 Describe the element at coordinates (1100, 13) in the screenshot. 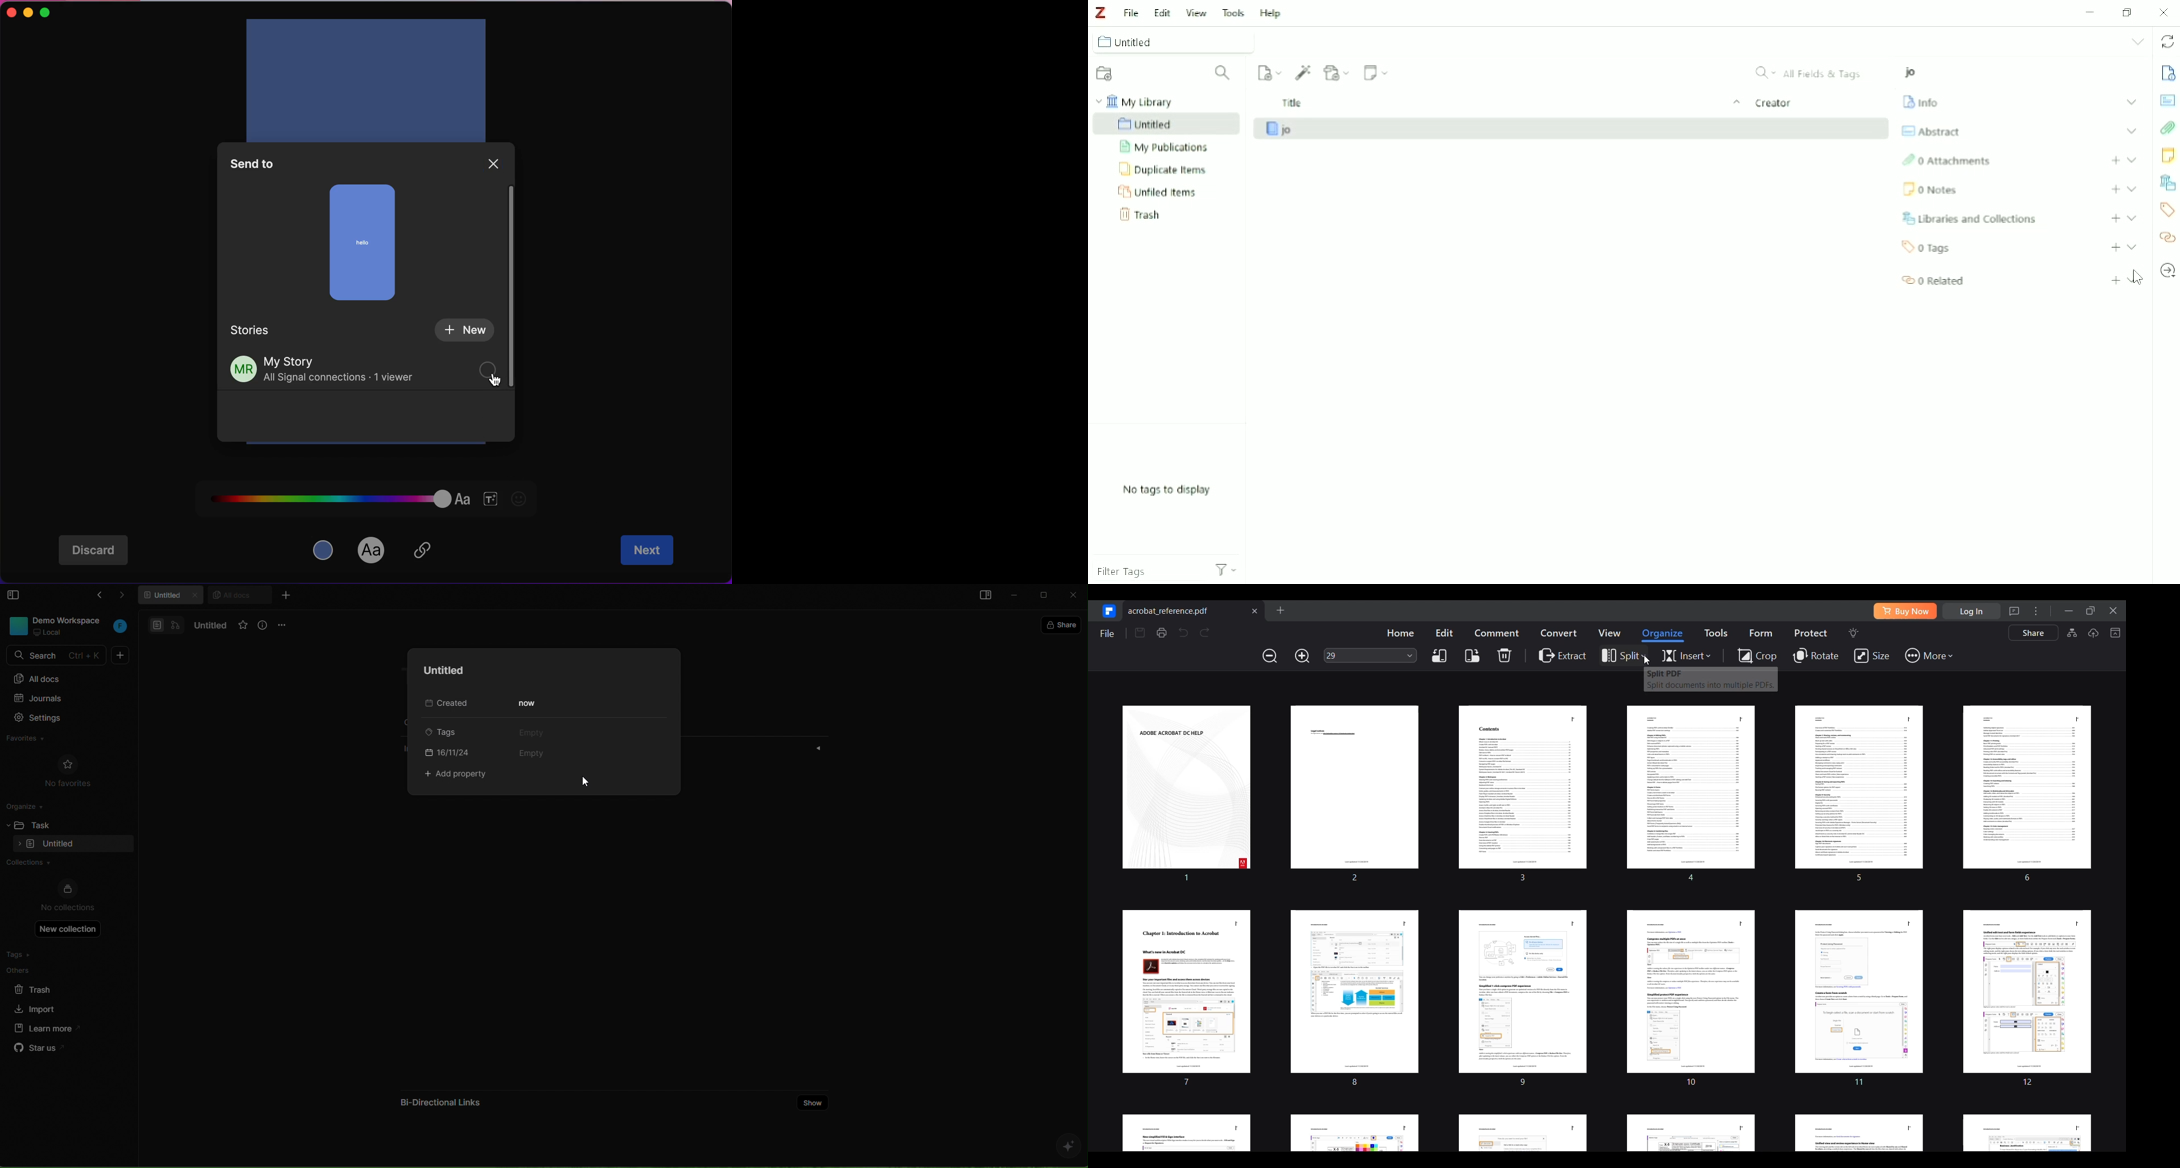

I see `Logo` at that location.